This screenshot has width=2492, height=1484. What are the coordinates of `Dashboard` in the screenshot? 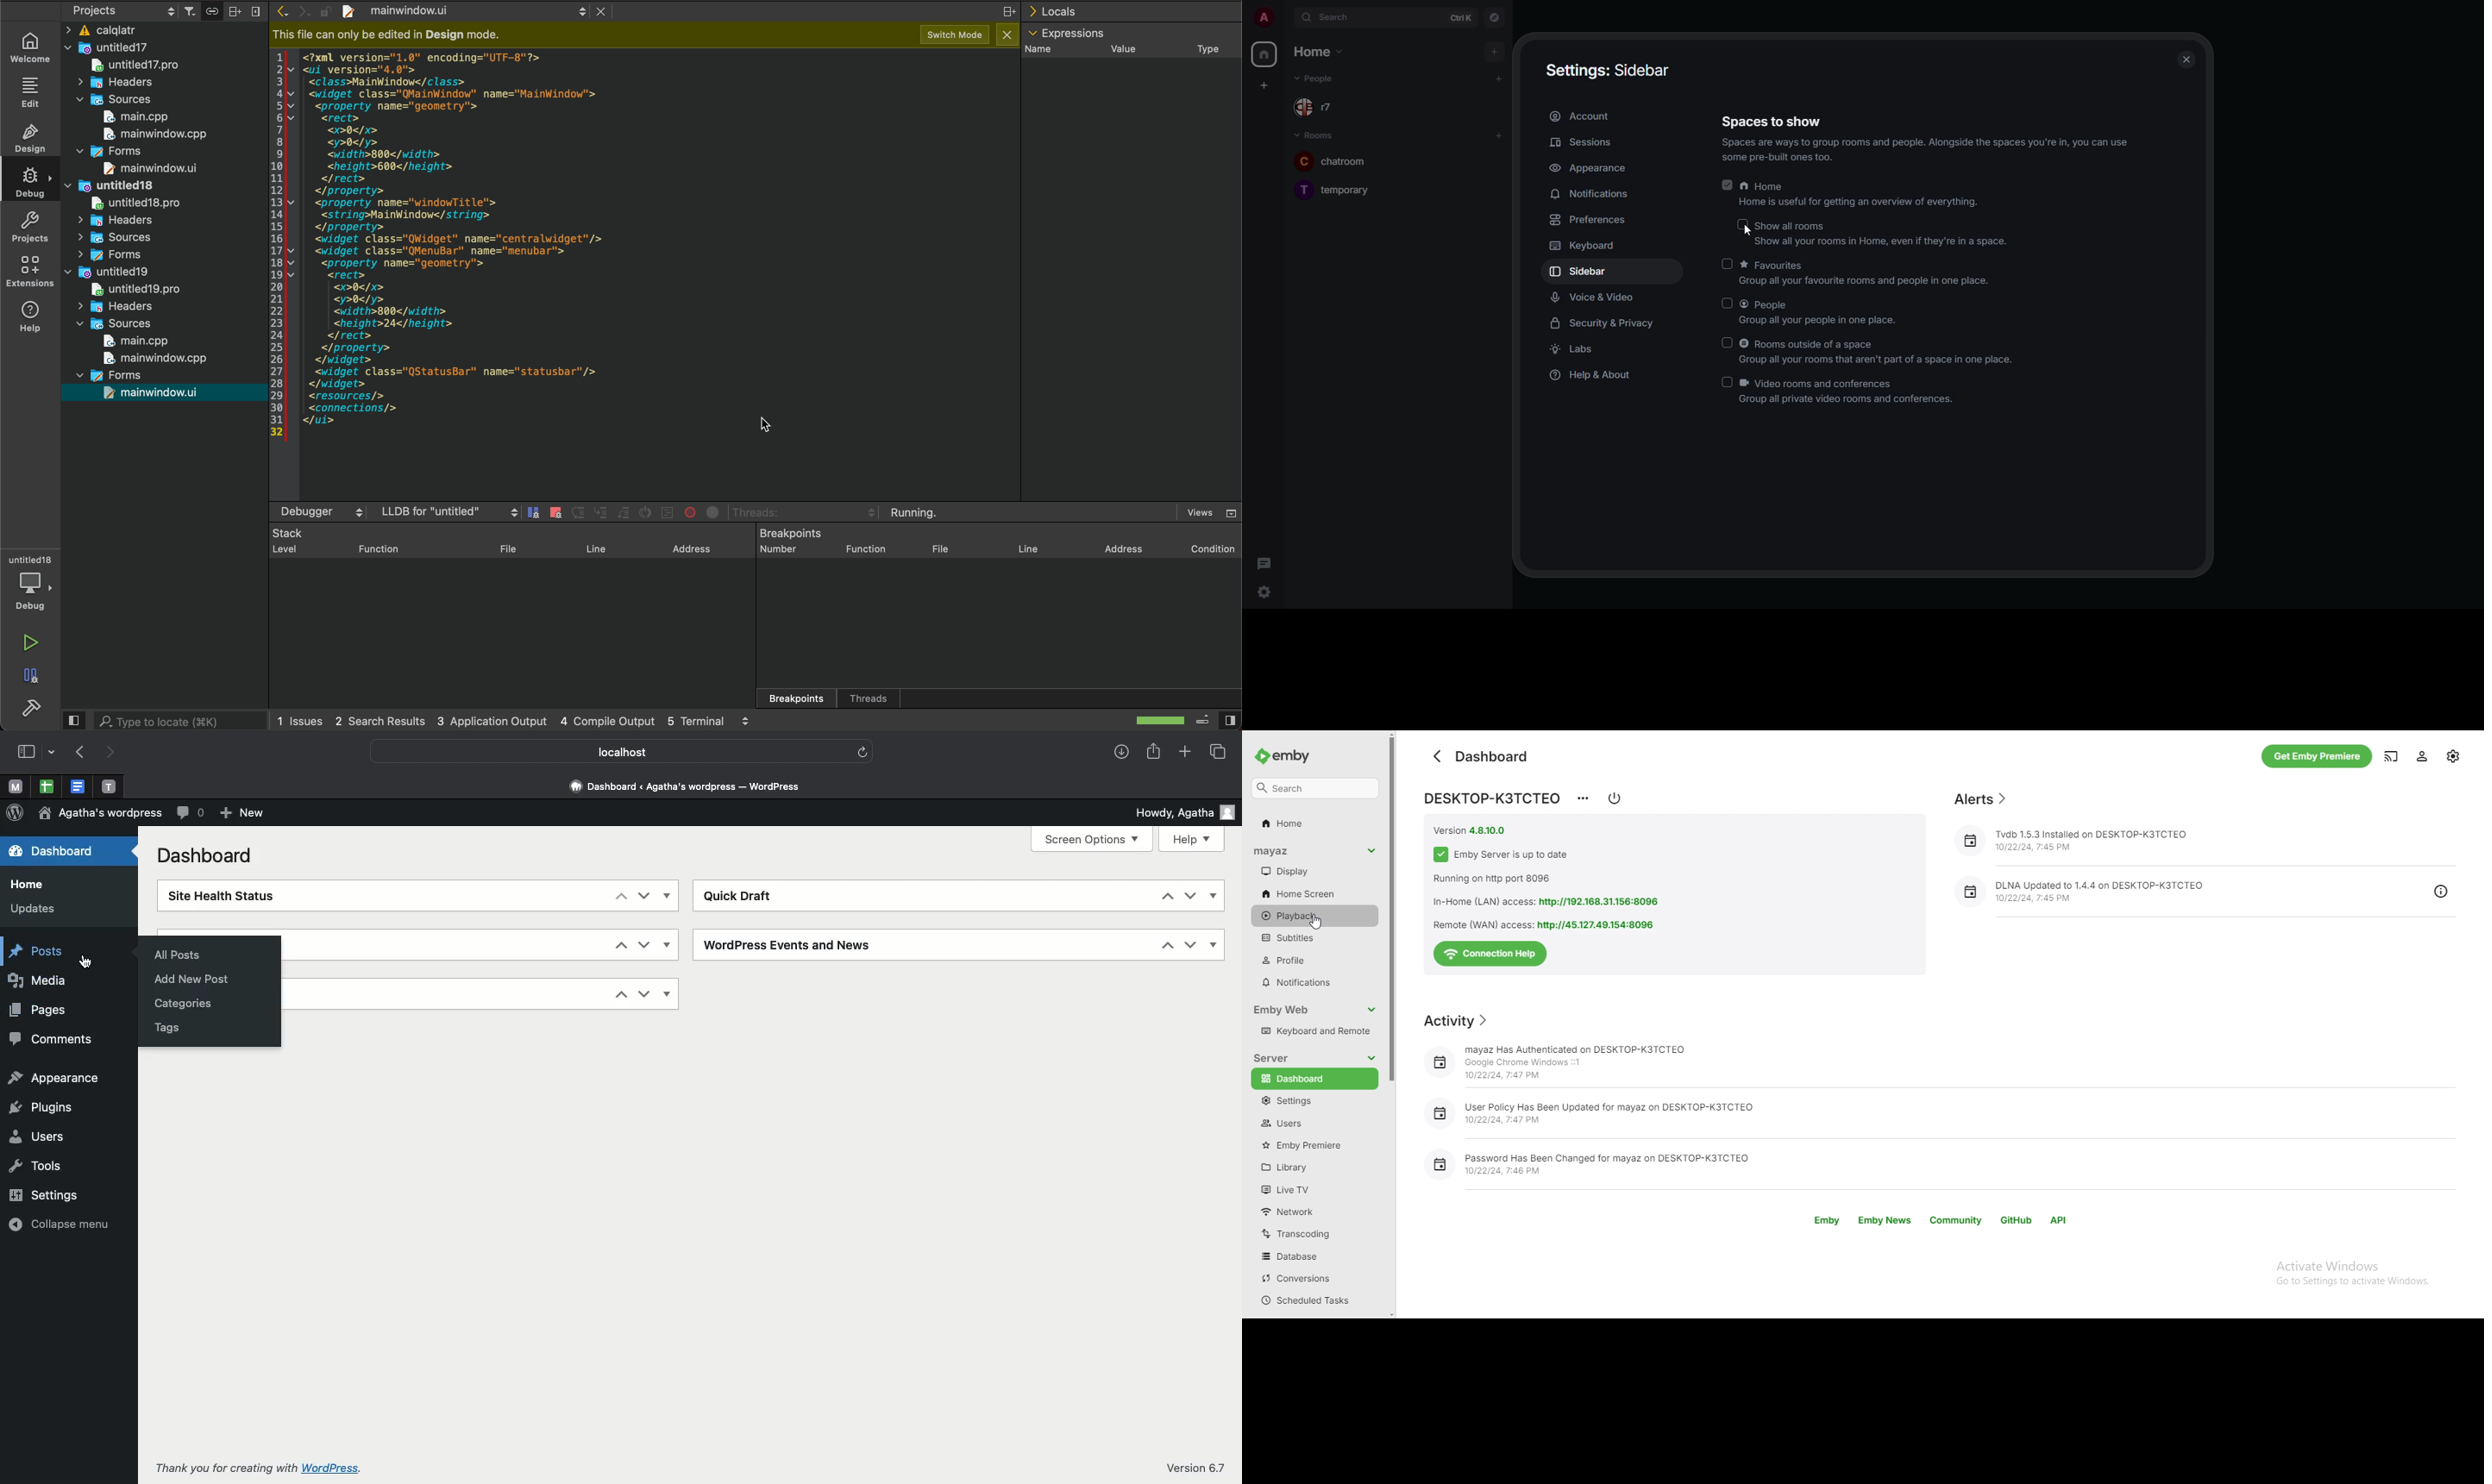 It's located at (65, 853).